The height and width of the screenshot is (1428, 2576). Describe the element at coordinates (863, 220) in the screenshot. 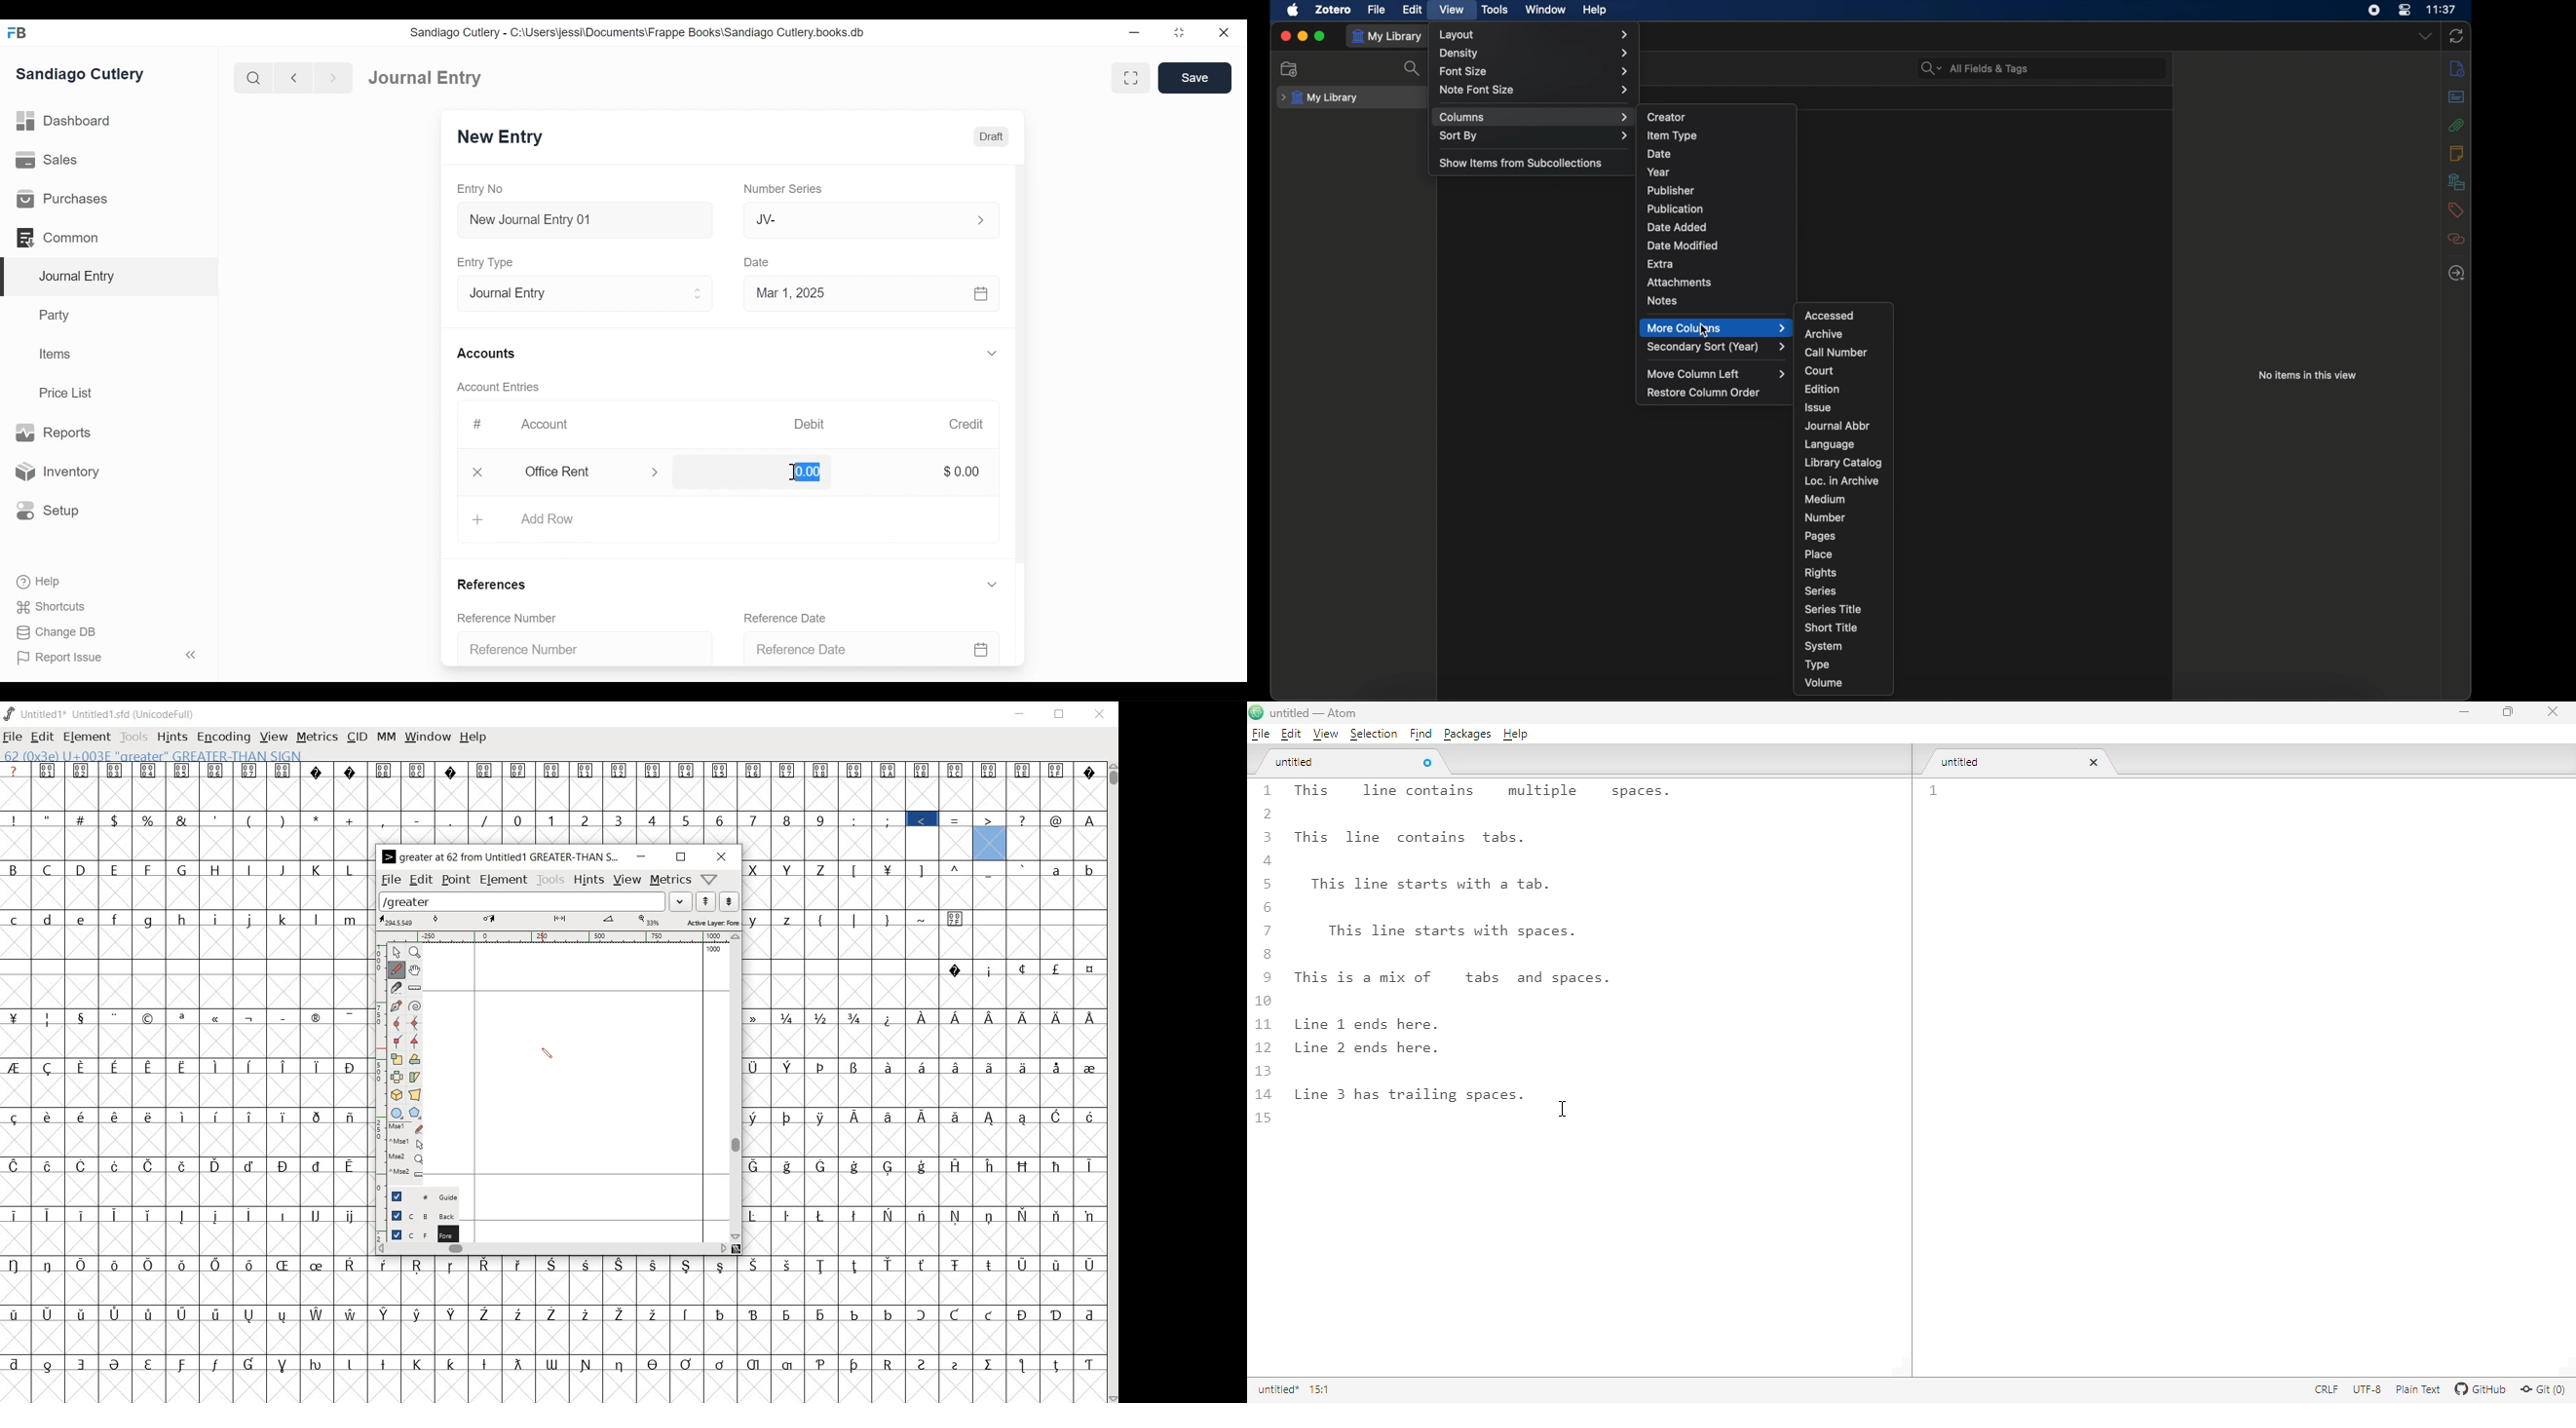

I see `Jv-` at that location.